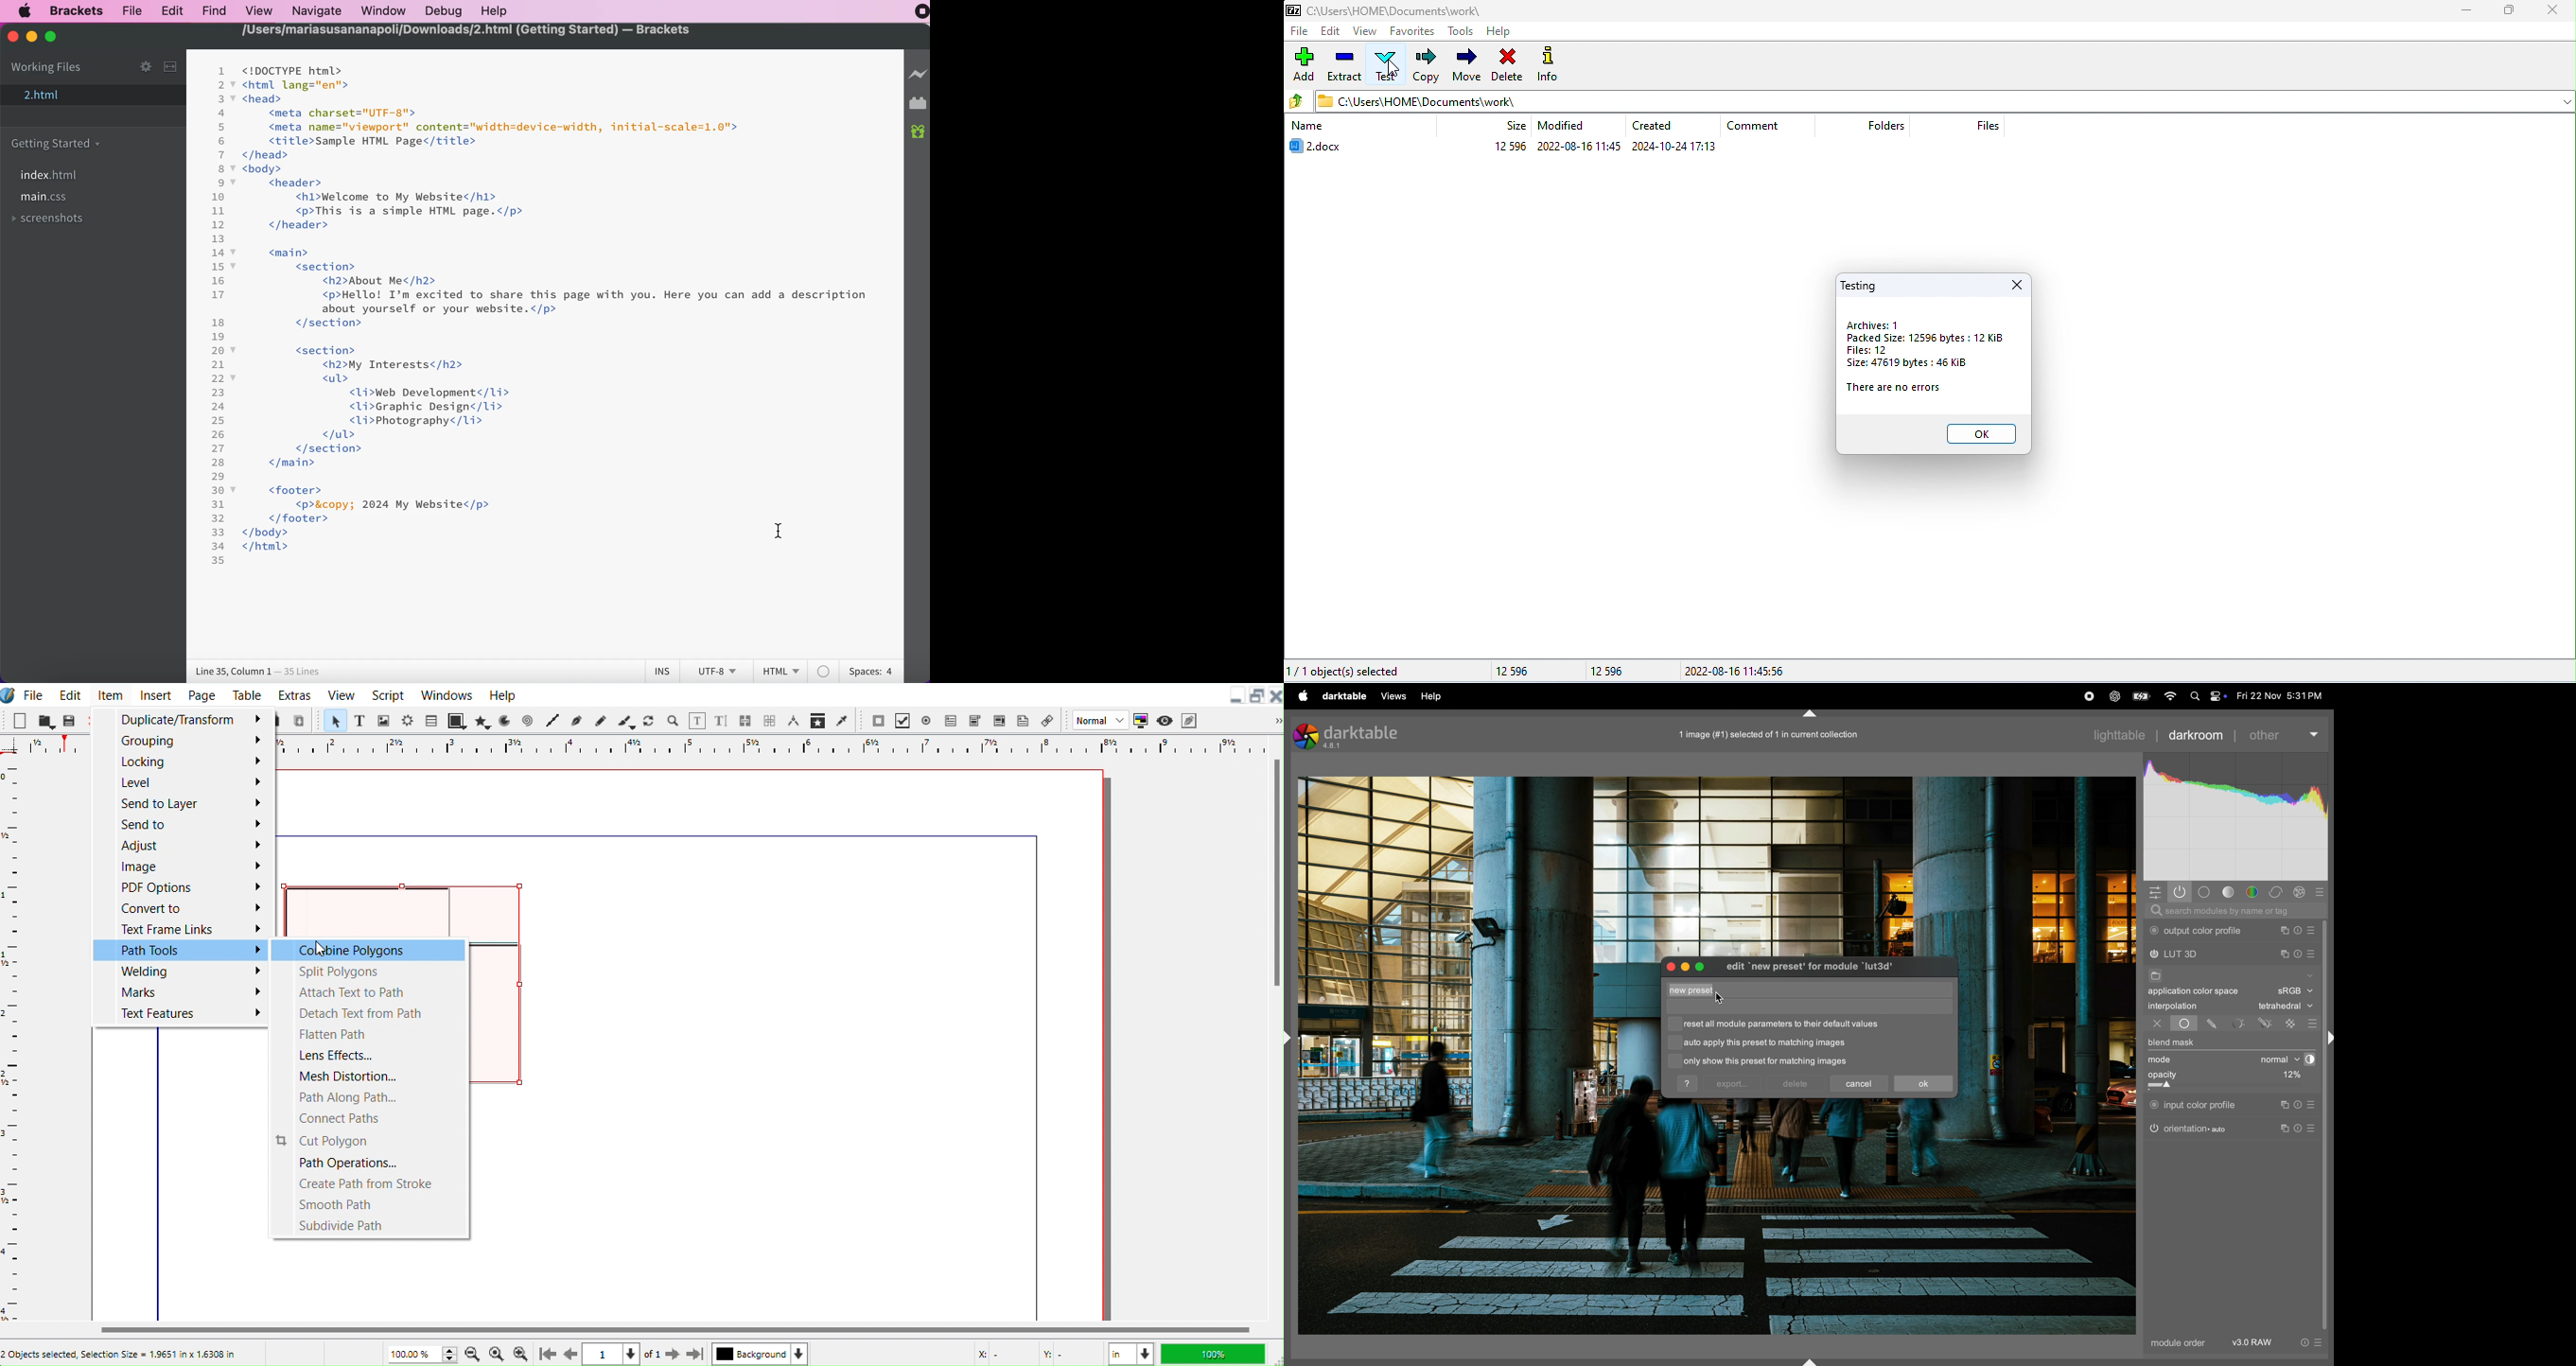 The height and width of the screenshot is (1372, 2576). I want to click on reset all default values, so click(1787, 1024).